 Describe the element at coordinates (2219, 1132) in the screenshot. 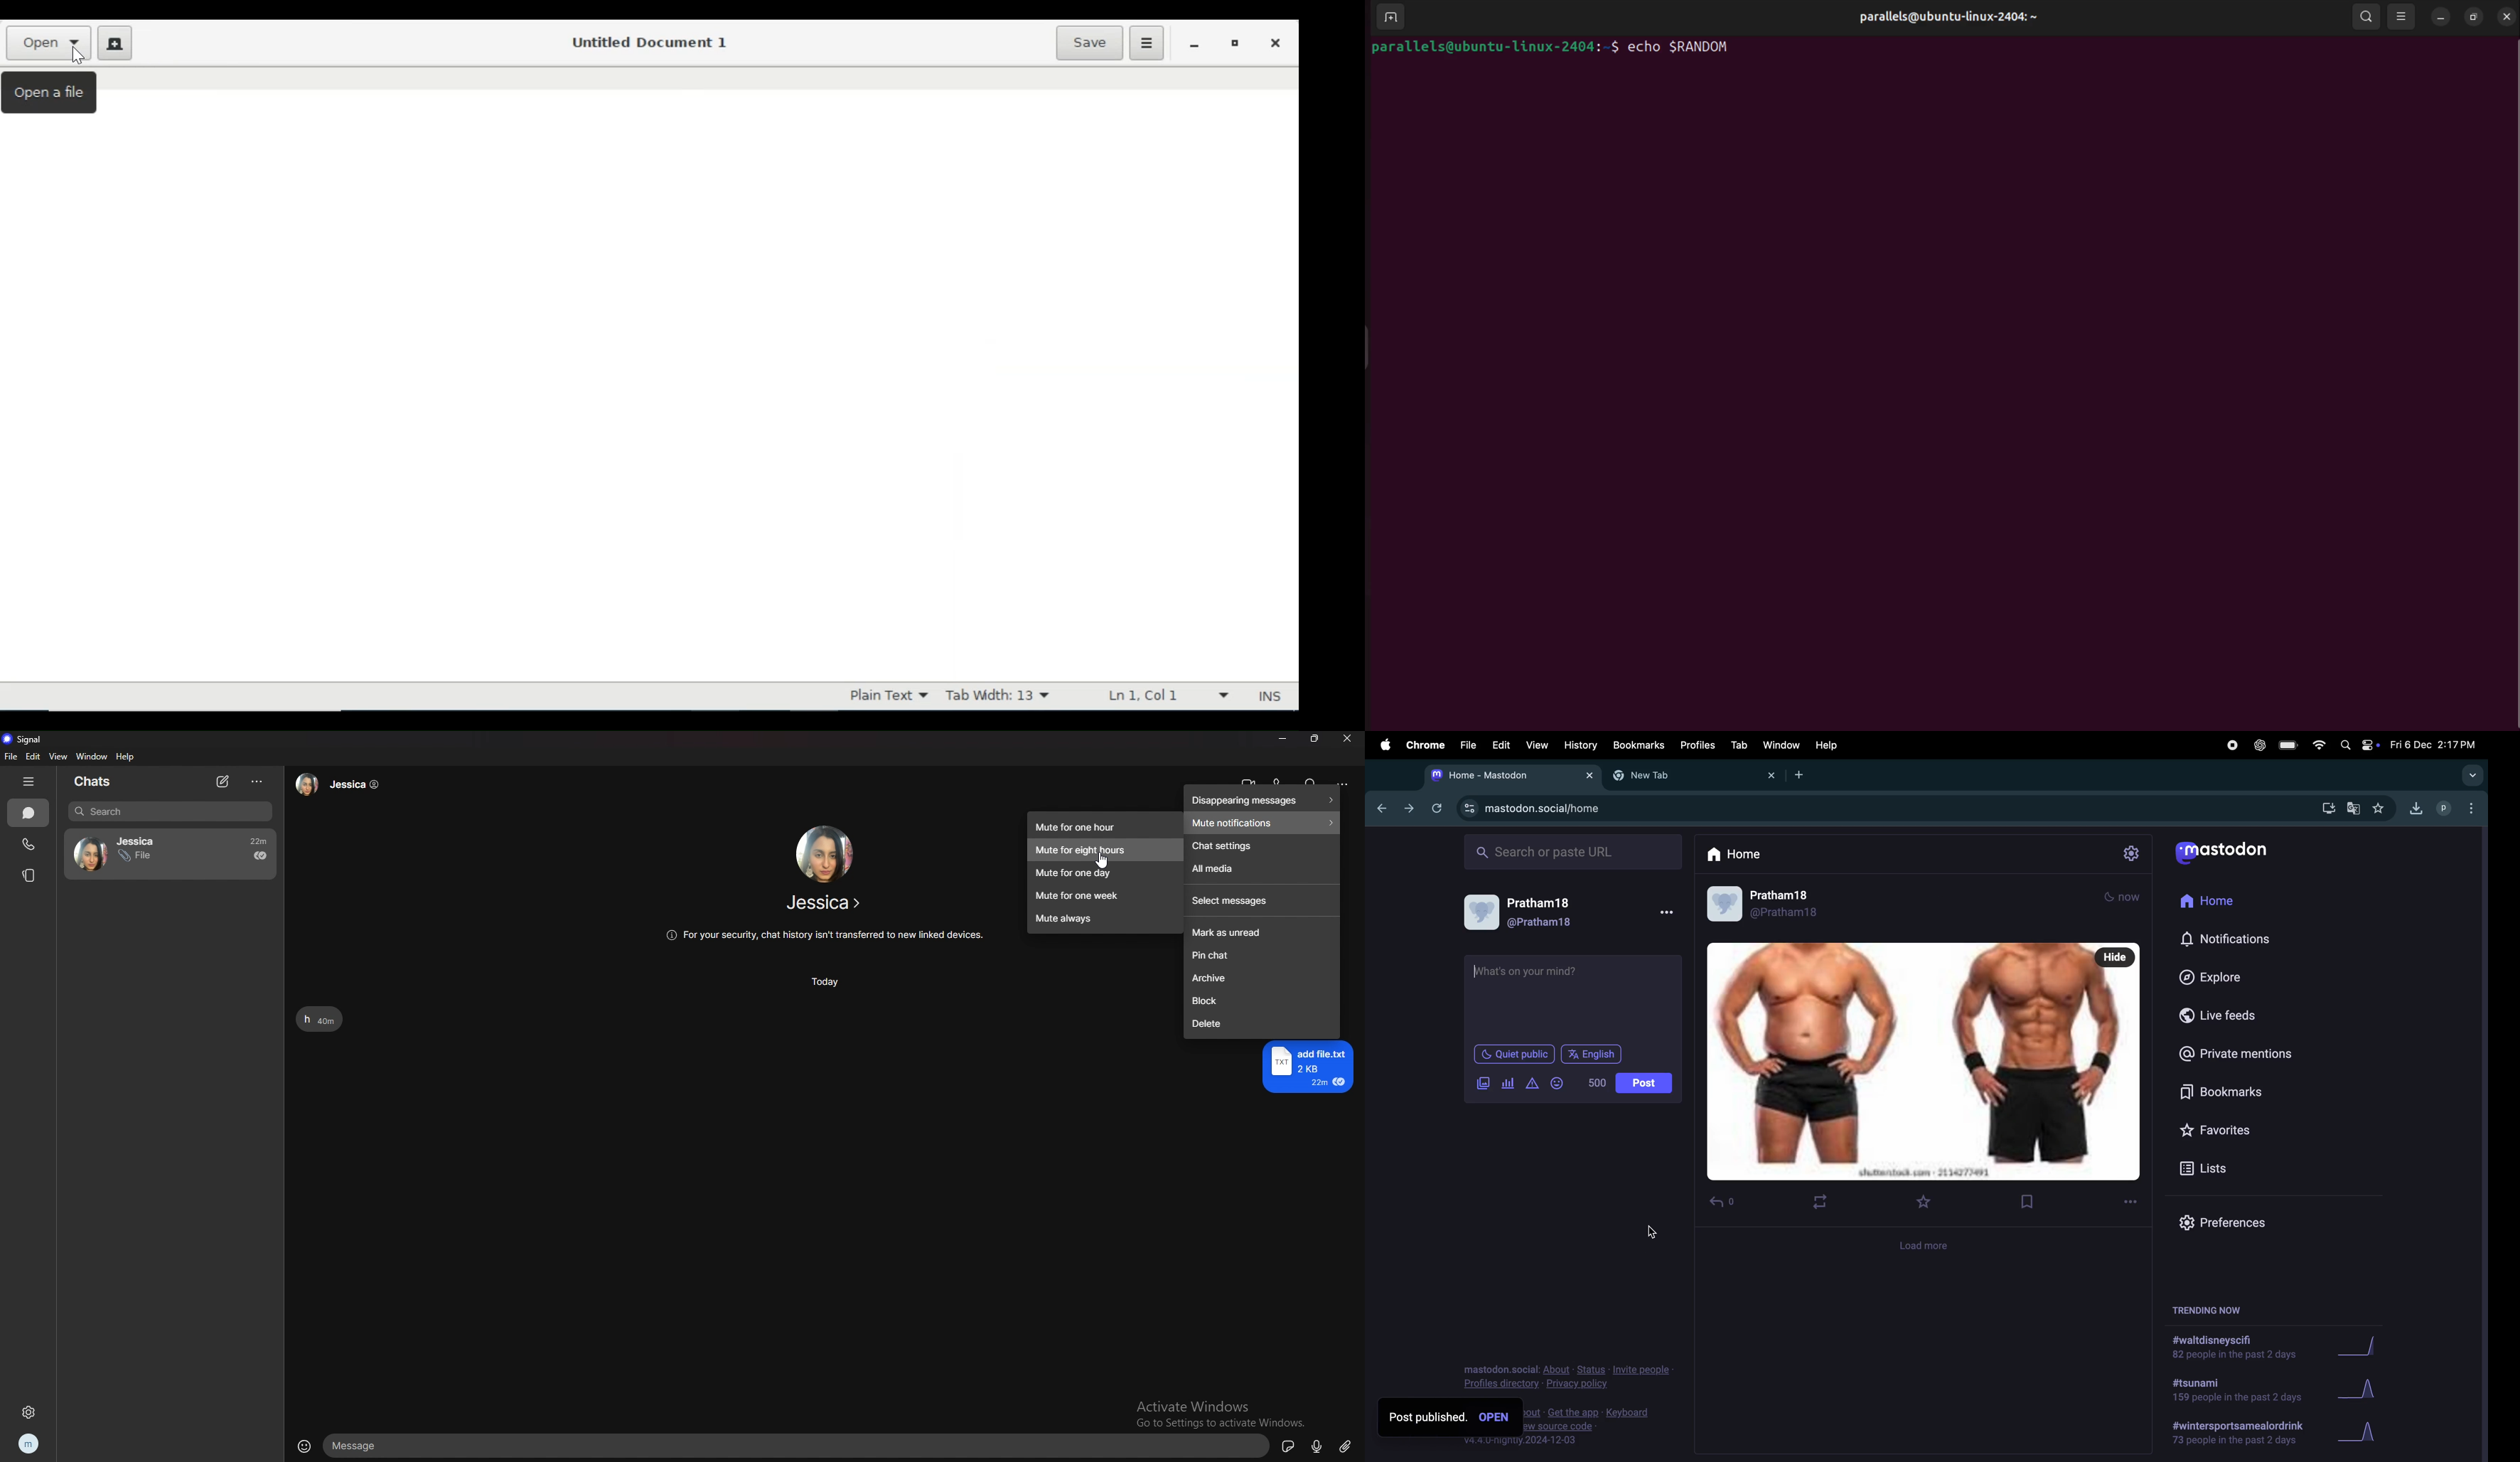

I see `favourites` at that location.